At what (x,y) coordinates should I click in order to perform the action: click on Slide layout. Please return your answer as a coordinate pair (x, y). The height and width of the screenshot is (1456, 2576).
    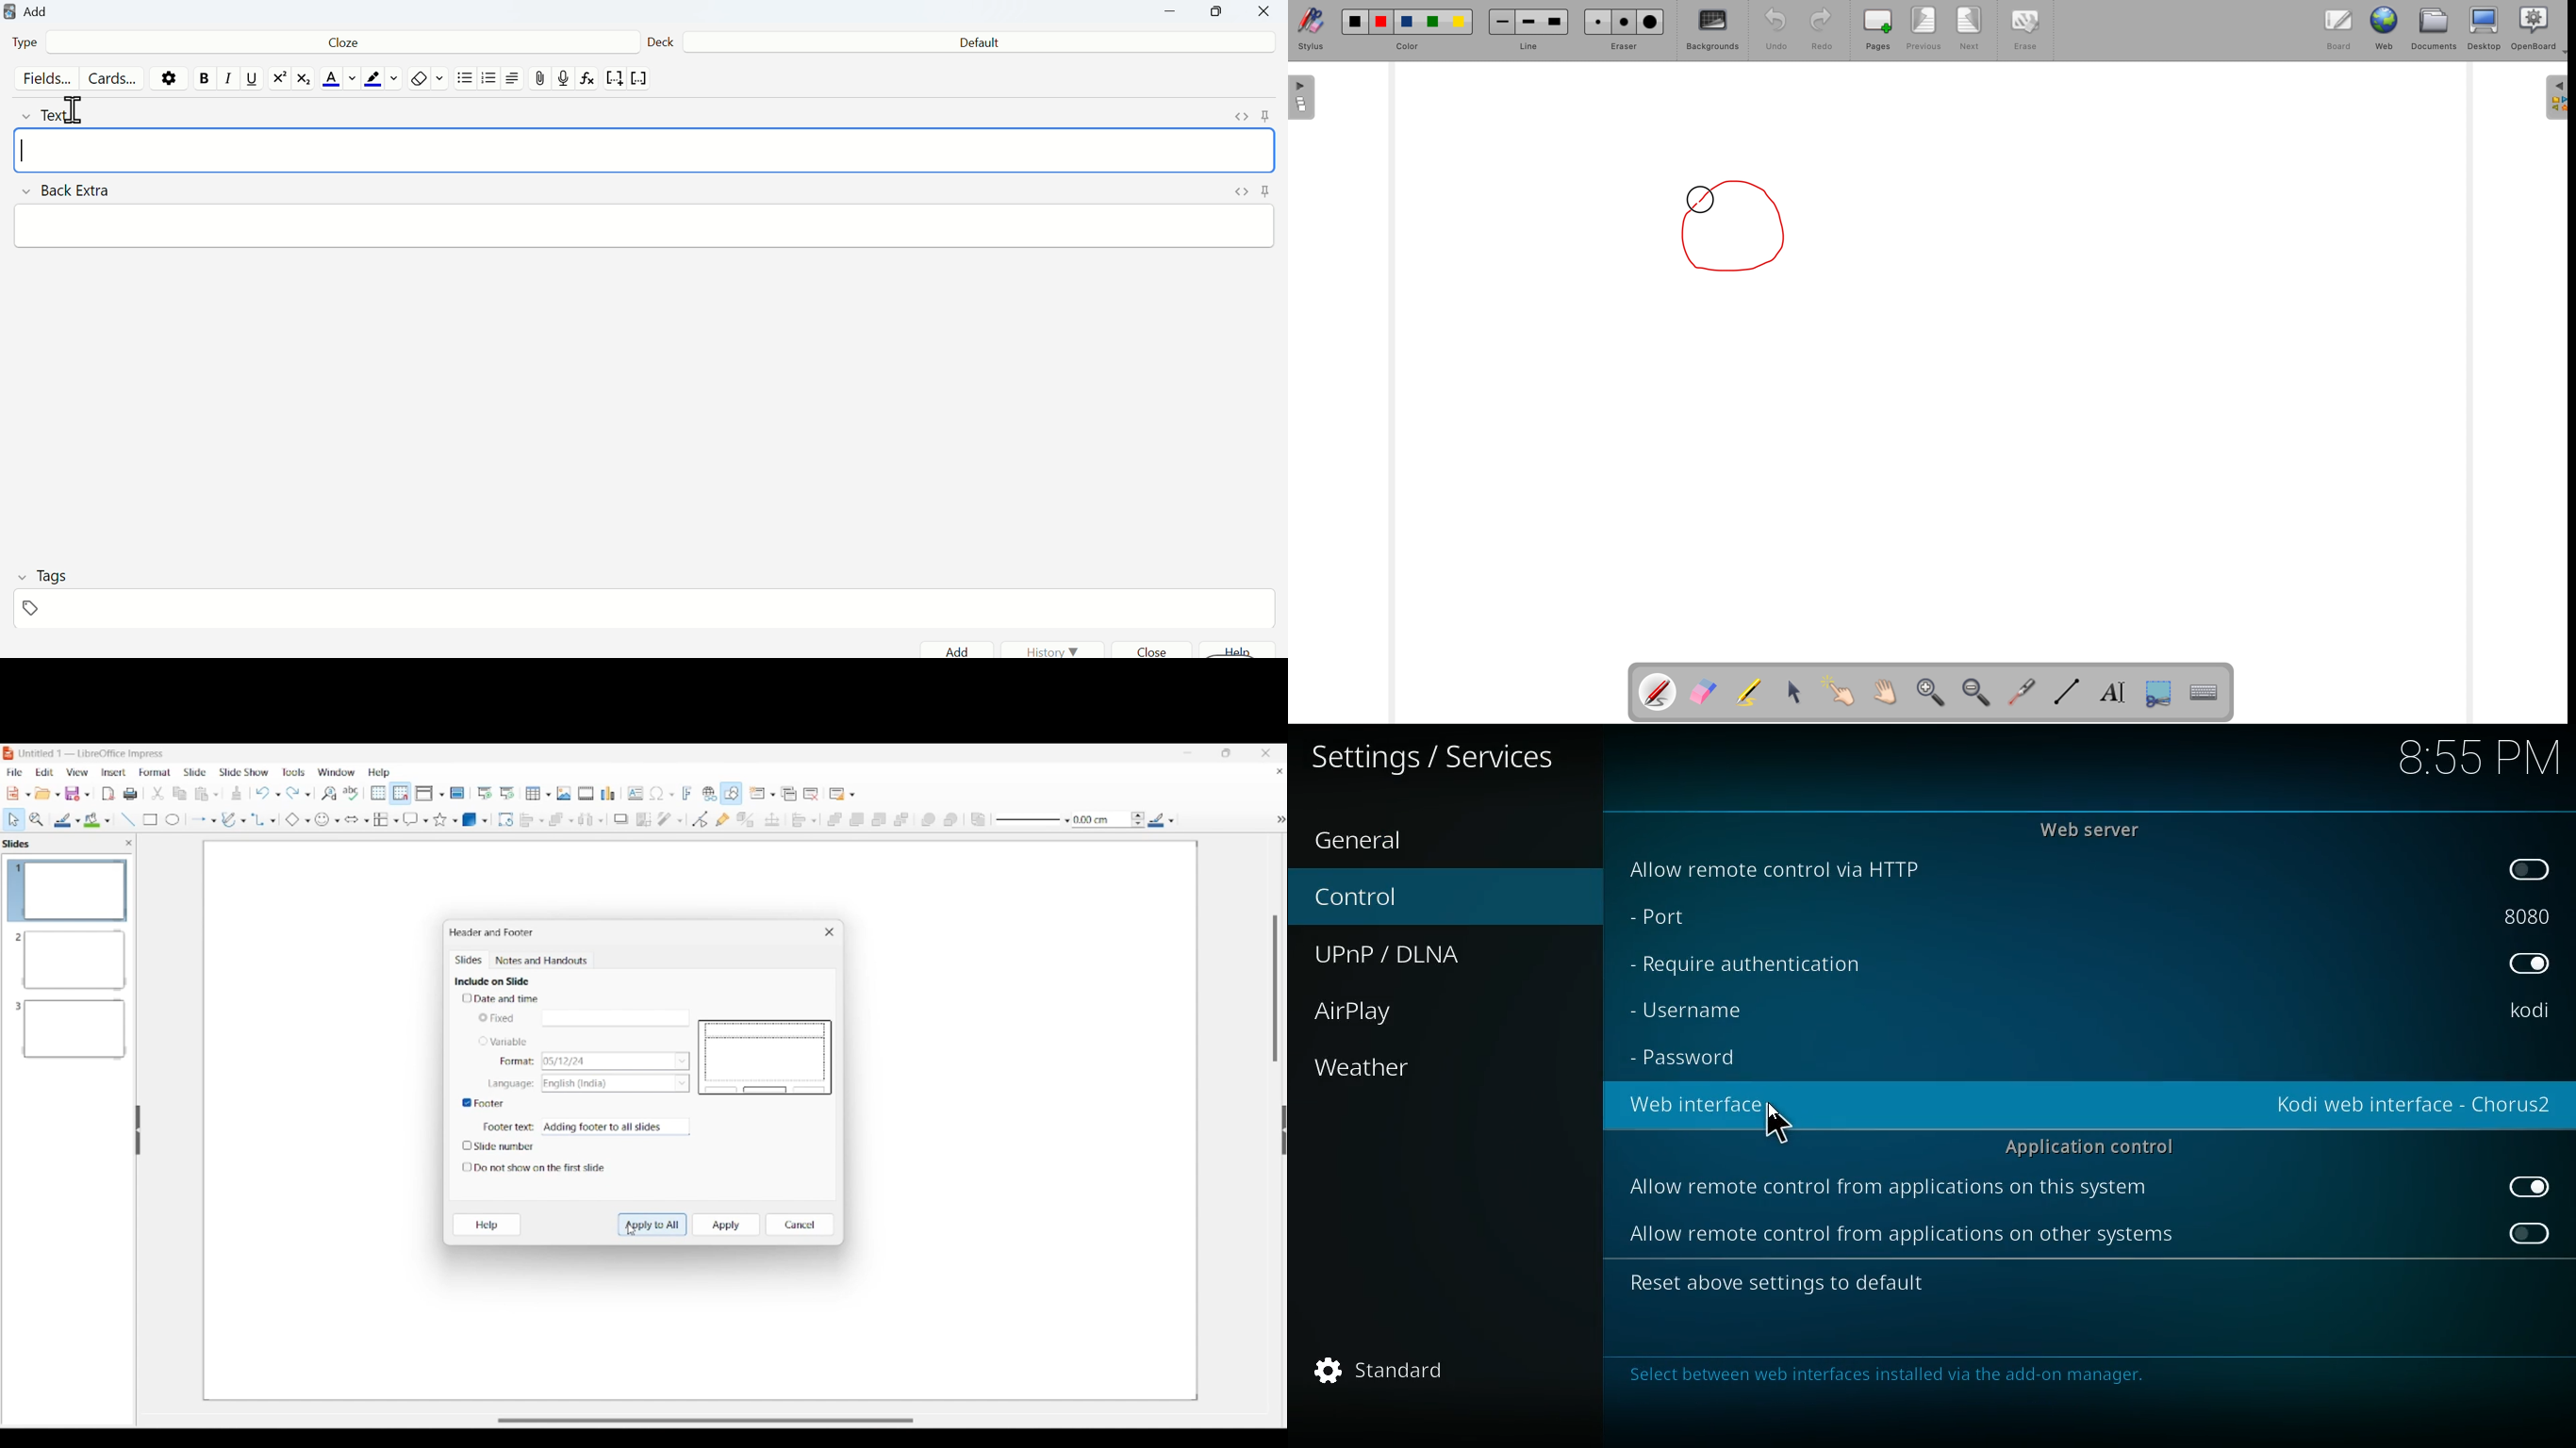
    Looking at the image, I should click on (843, 794).